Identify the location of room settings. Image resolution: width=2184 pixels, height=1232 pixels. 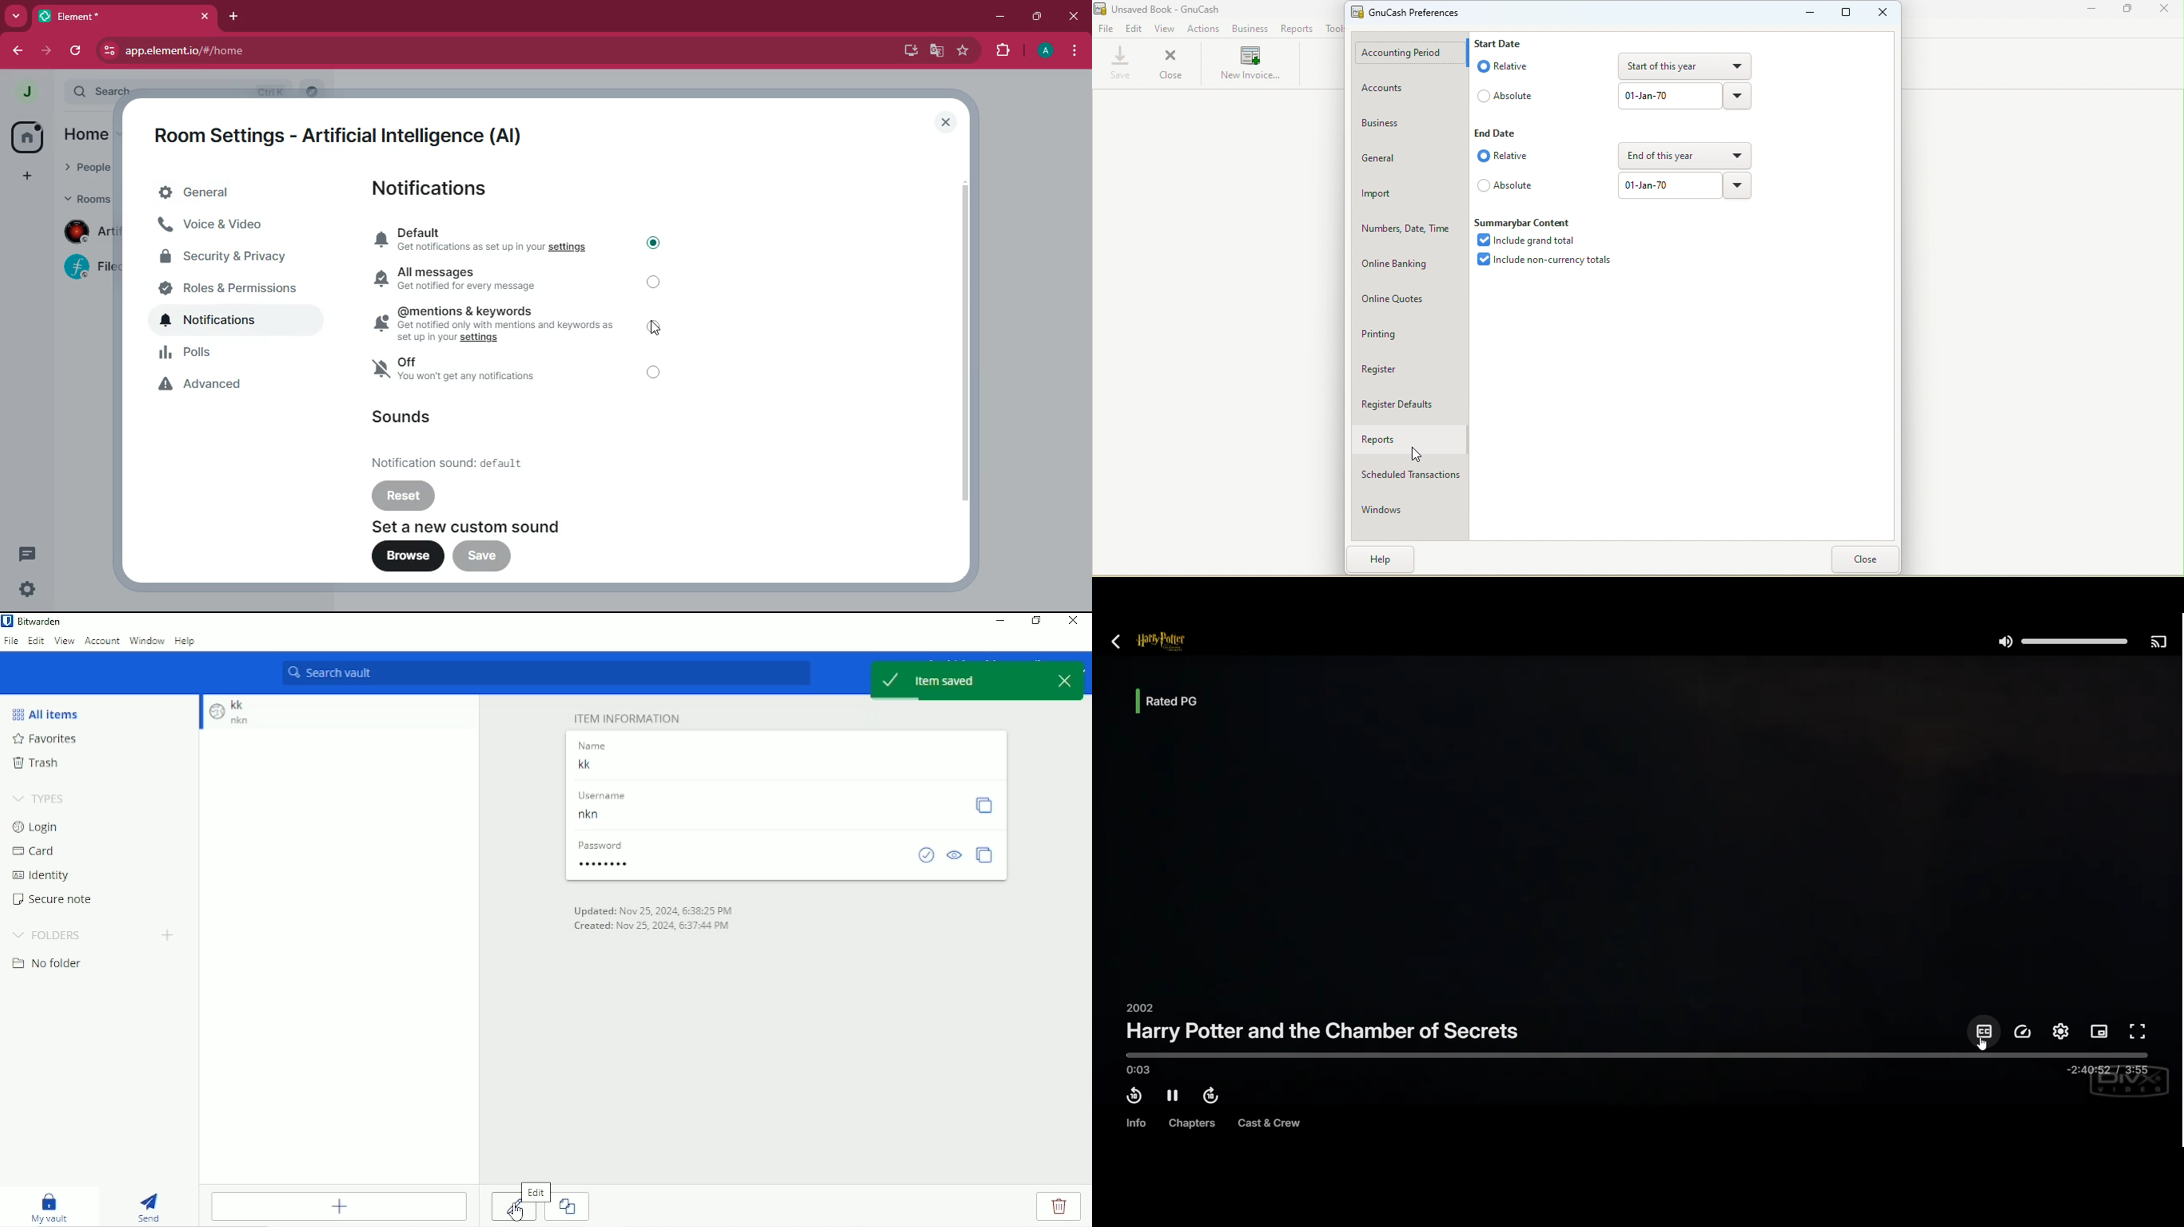
(346, 133).